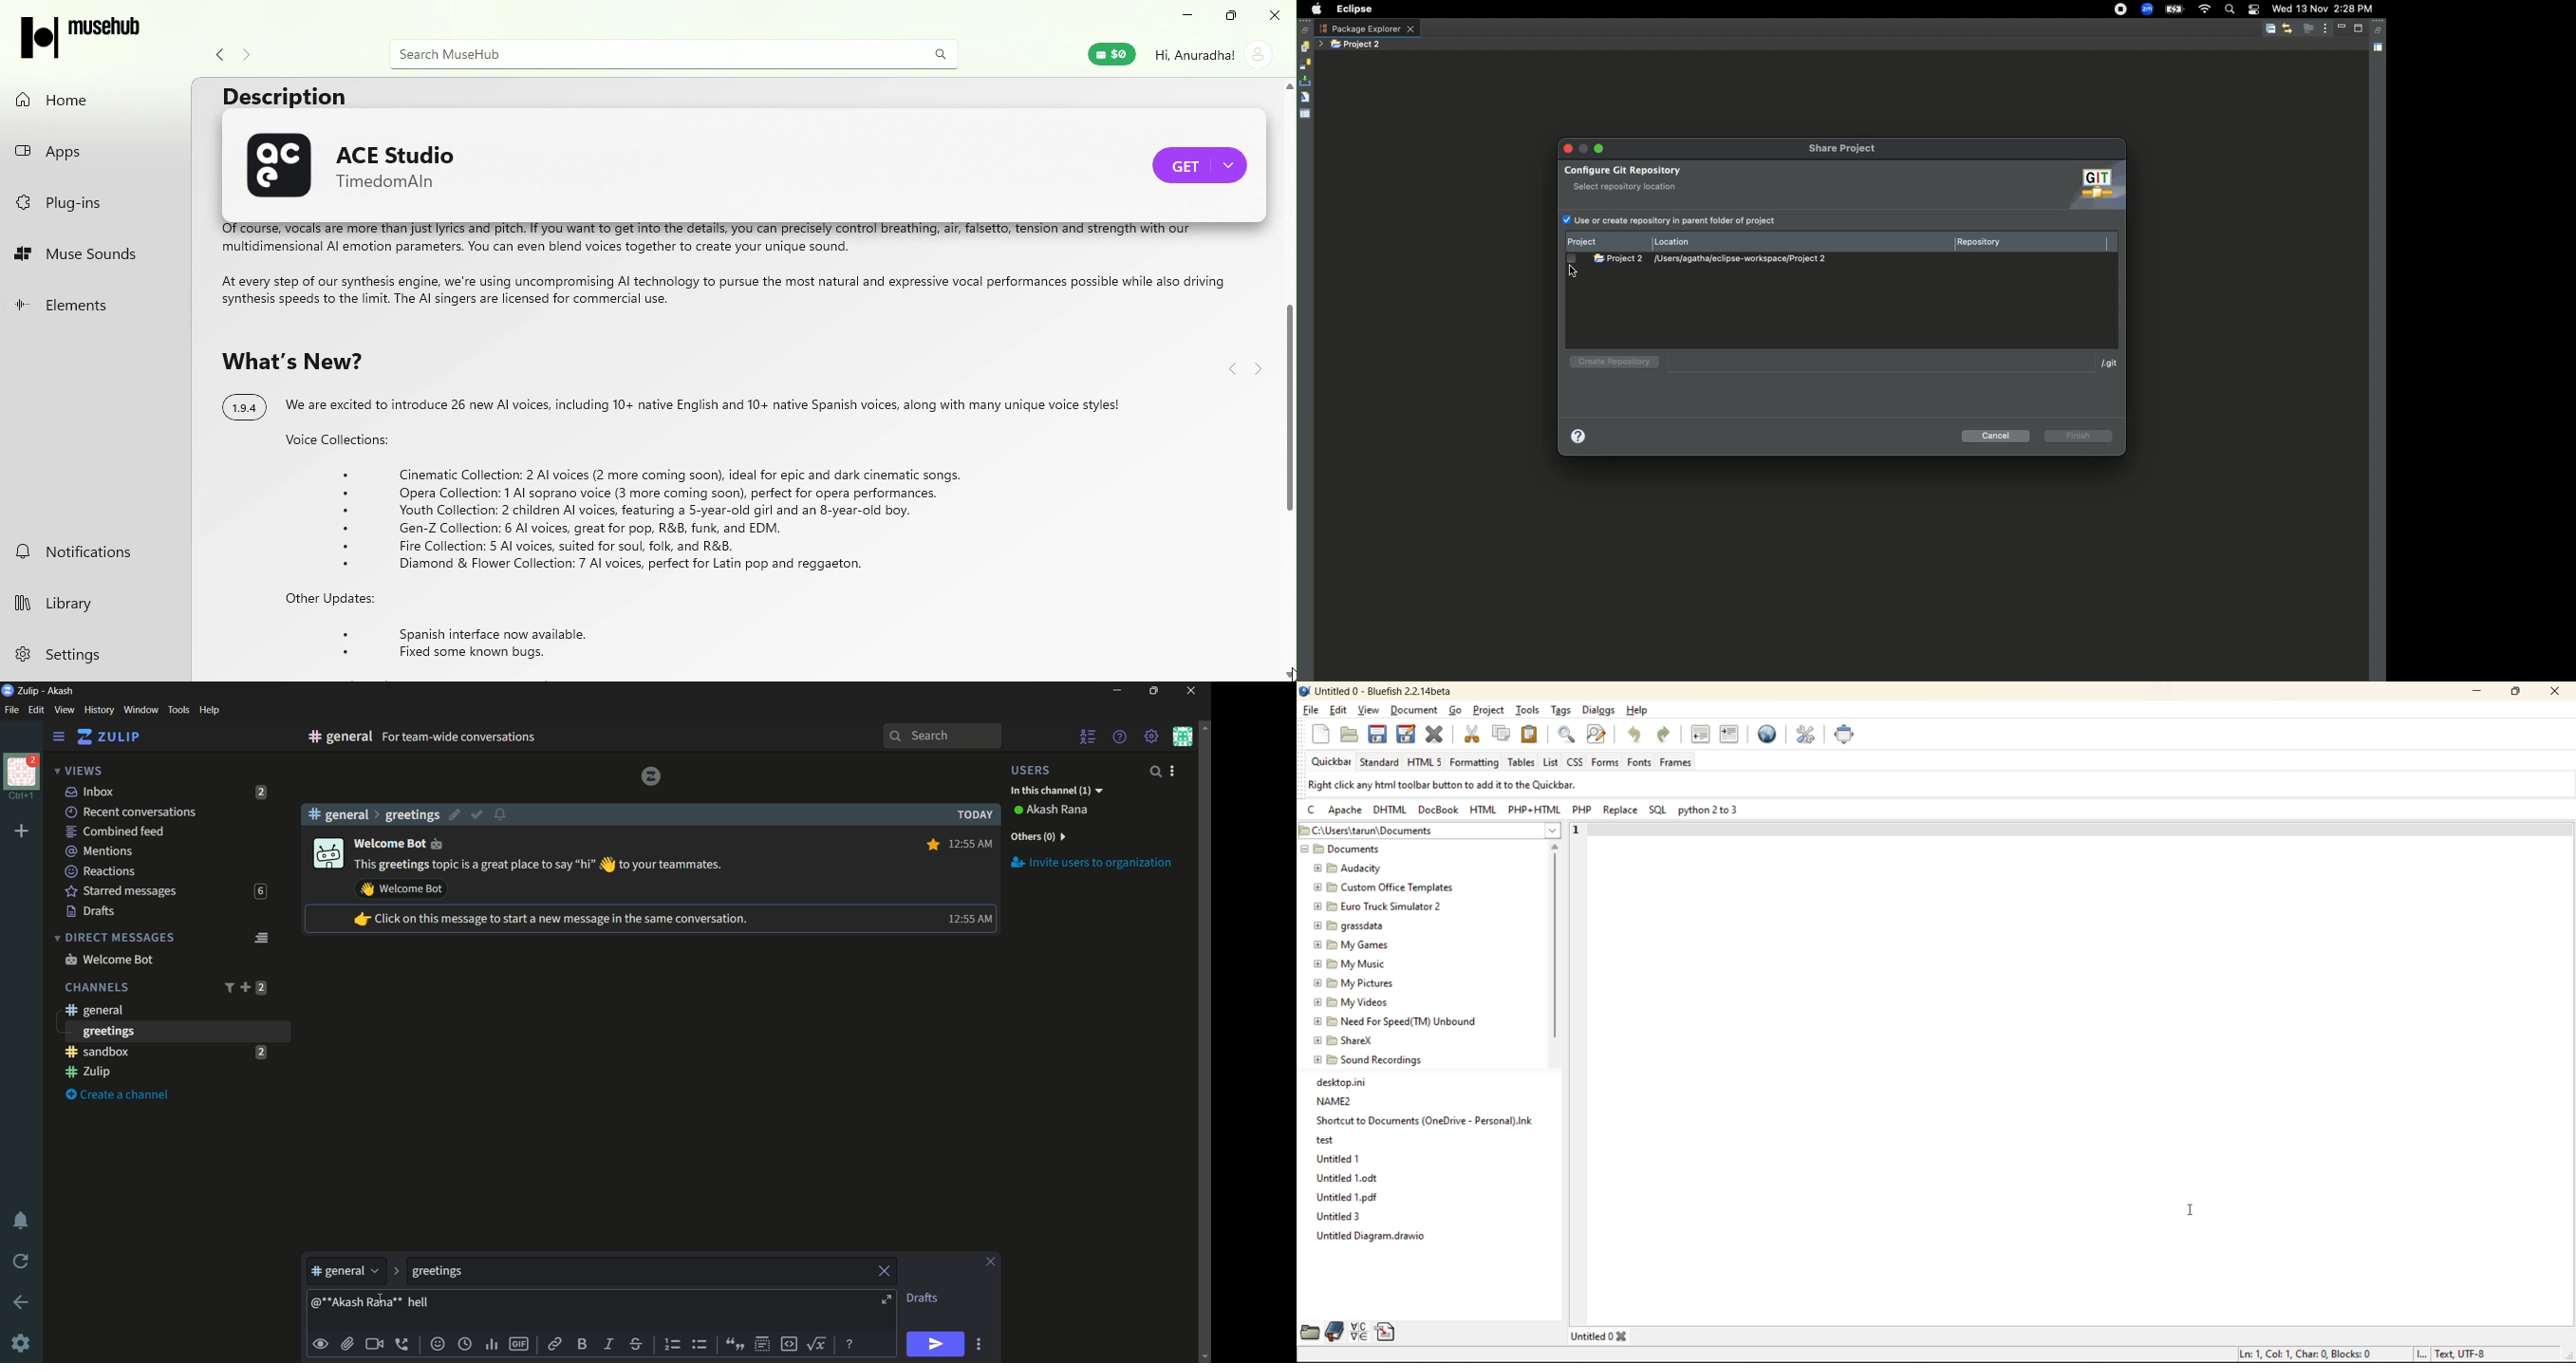 This screenshot has width=2576, height=1372. What do you see at coordinates (1233, 16) in the screenshot?
I see `maximize` at bounding box center [1233, 16].